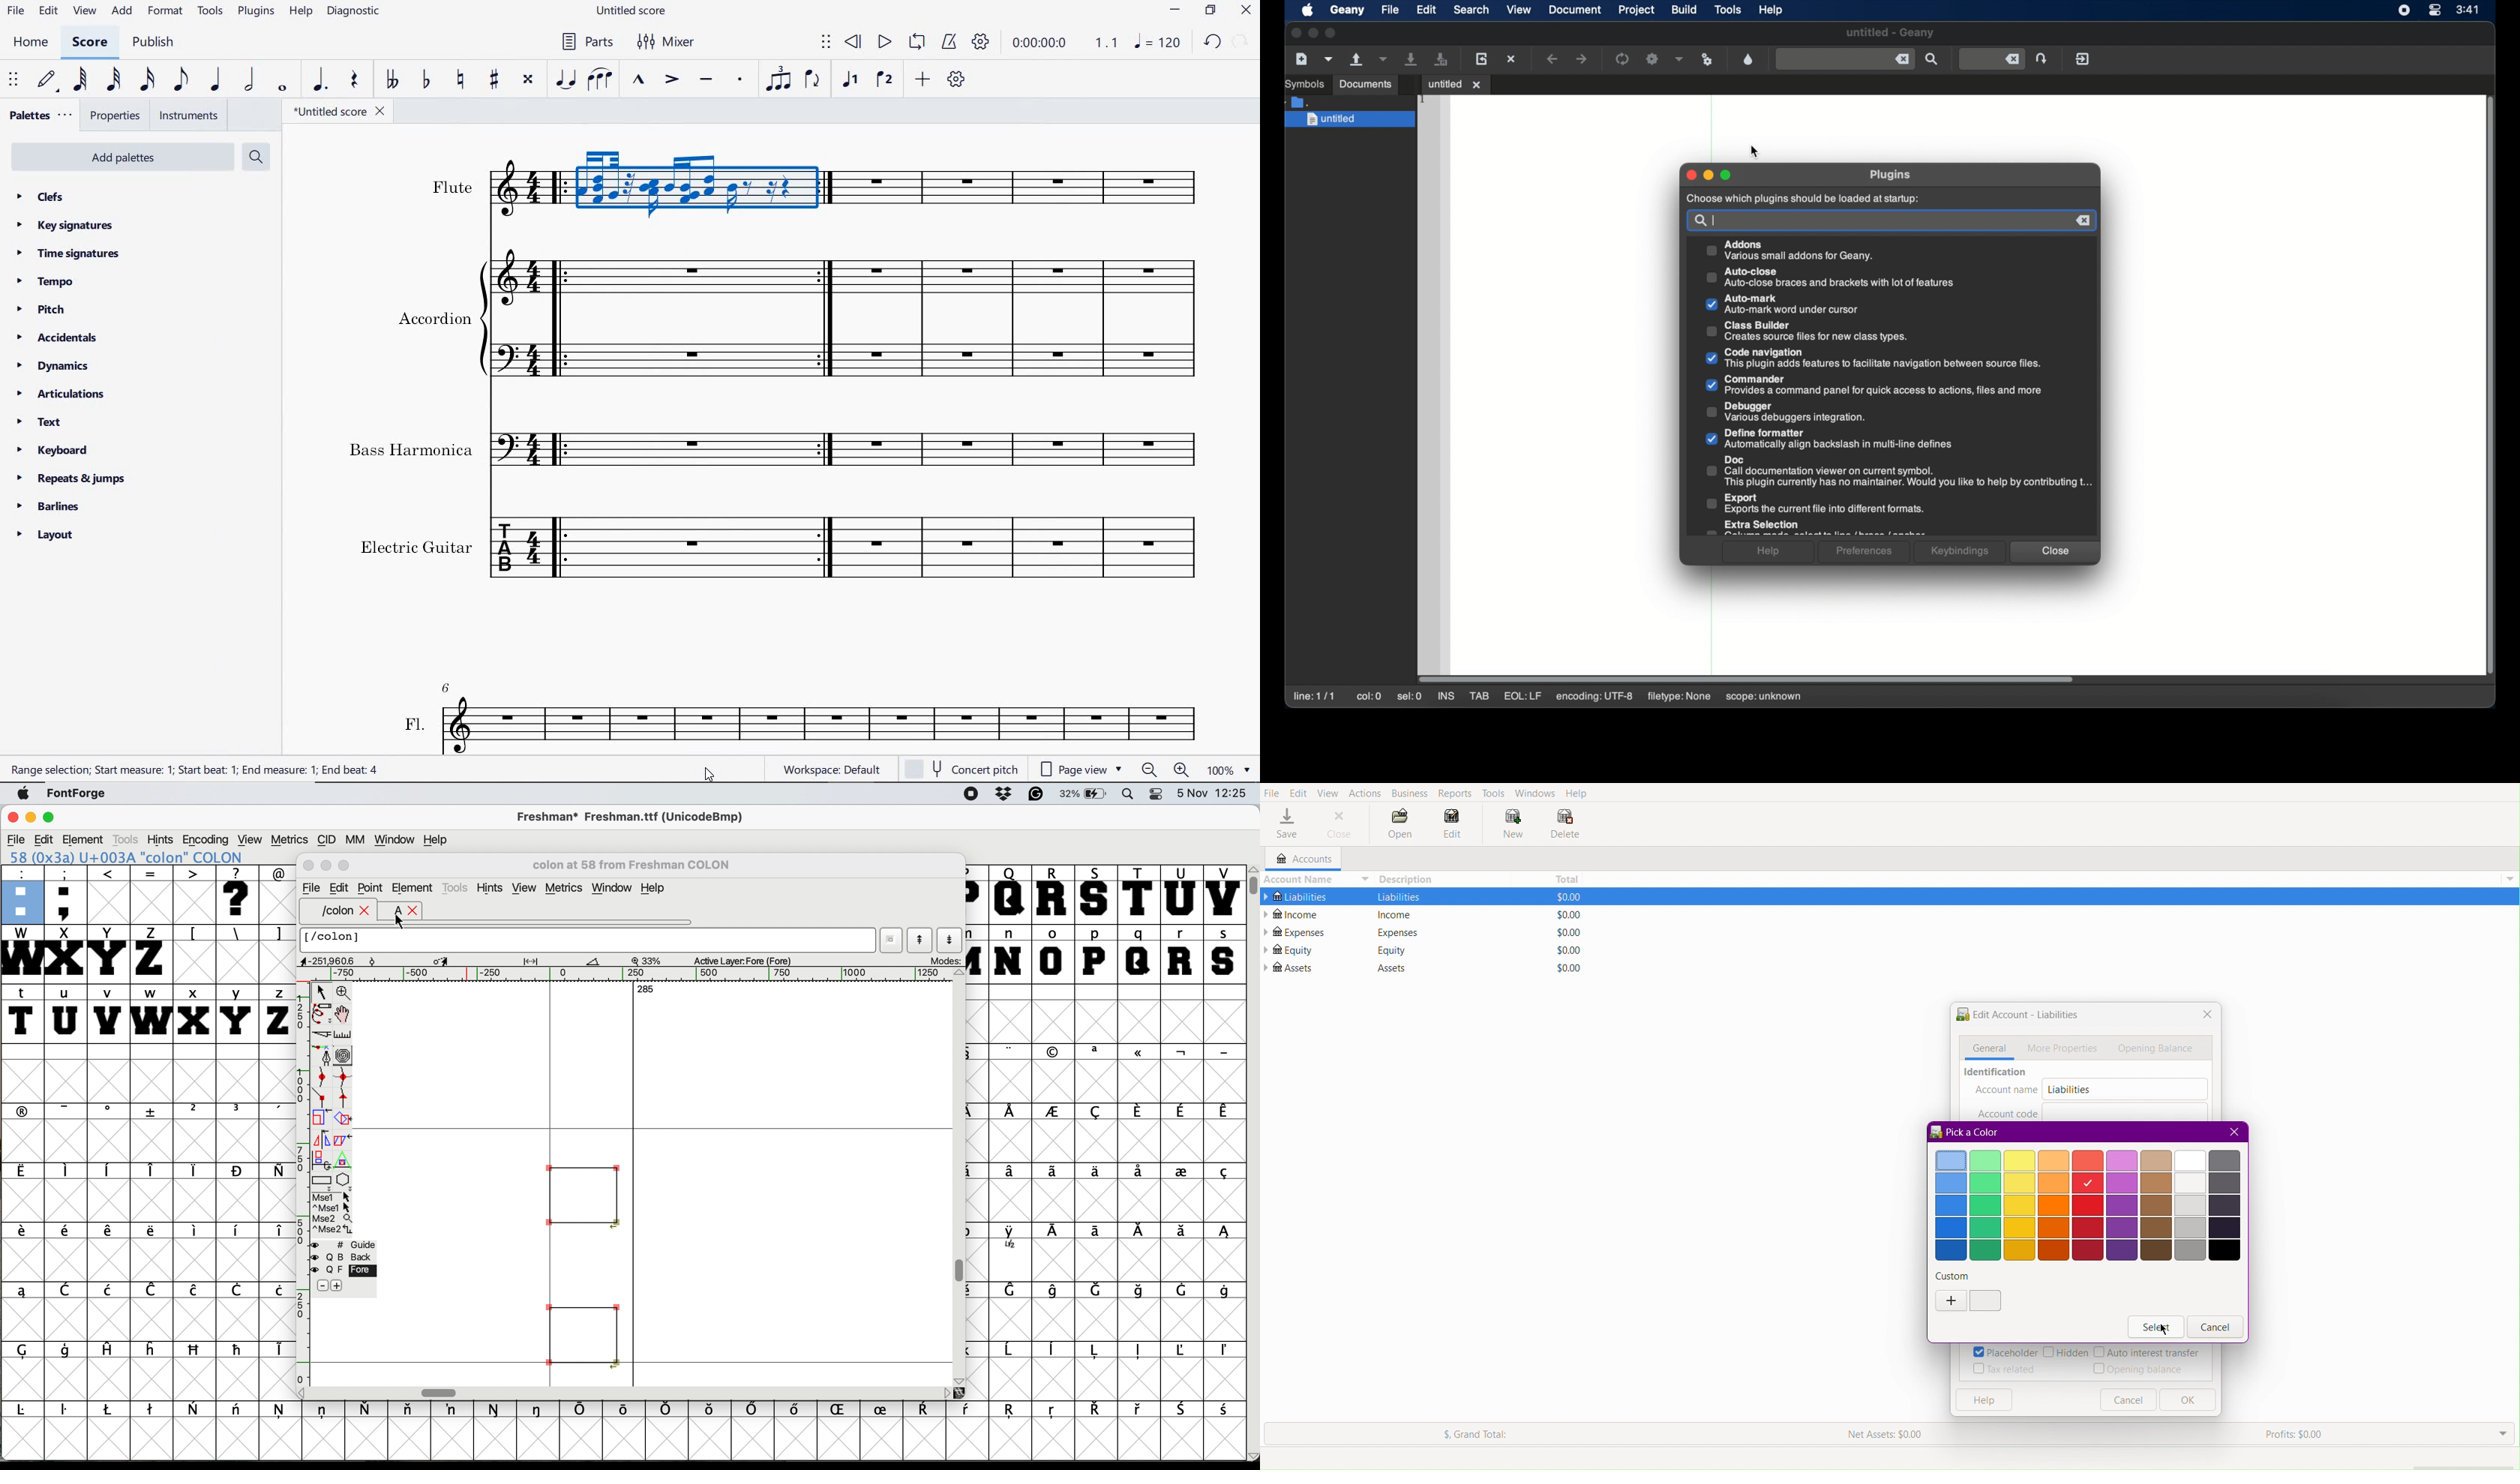  What do you see at coordinates (152, 1410) in the screenshot?
I see `symbol` at bounding box center [152, 1410].